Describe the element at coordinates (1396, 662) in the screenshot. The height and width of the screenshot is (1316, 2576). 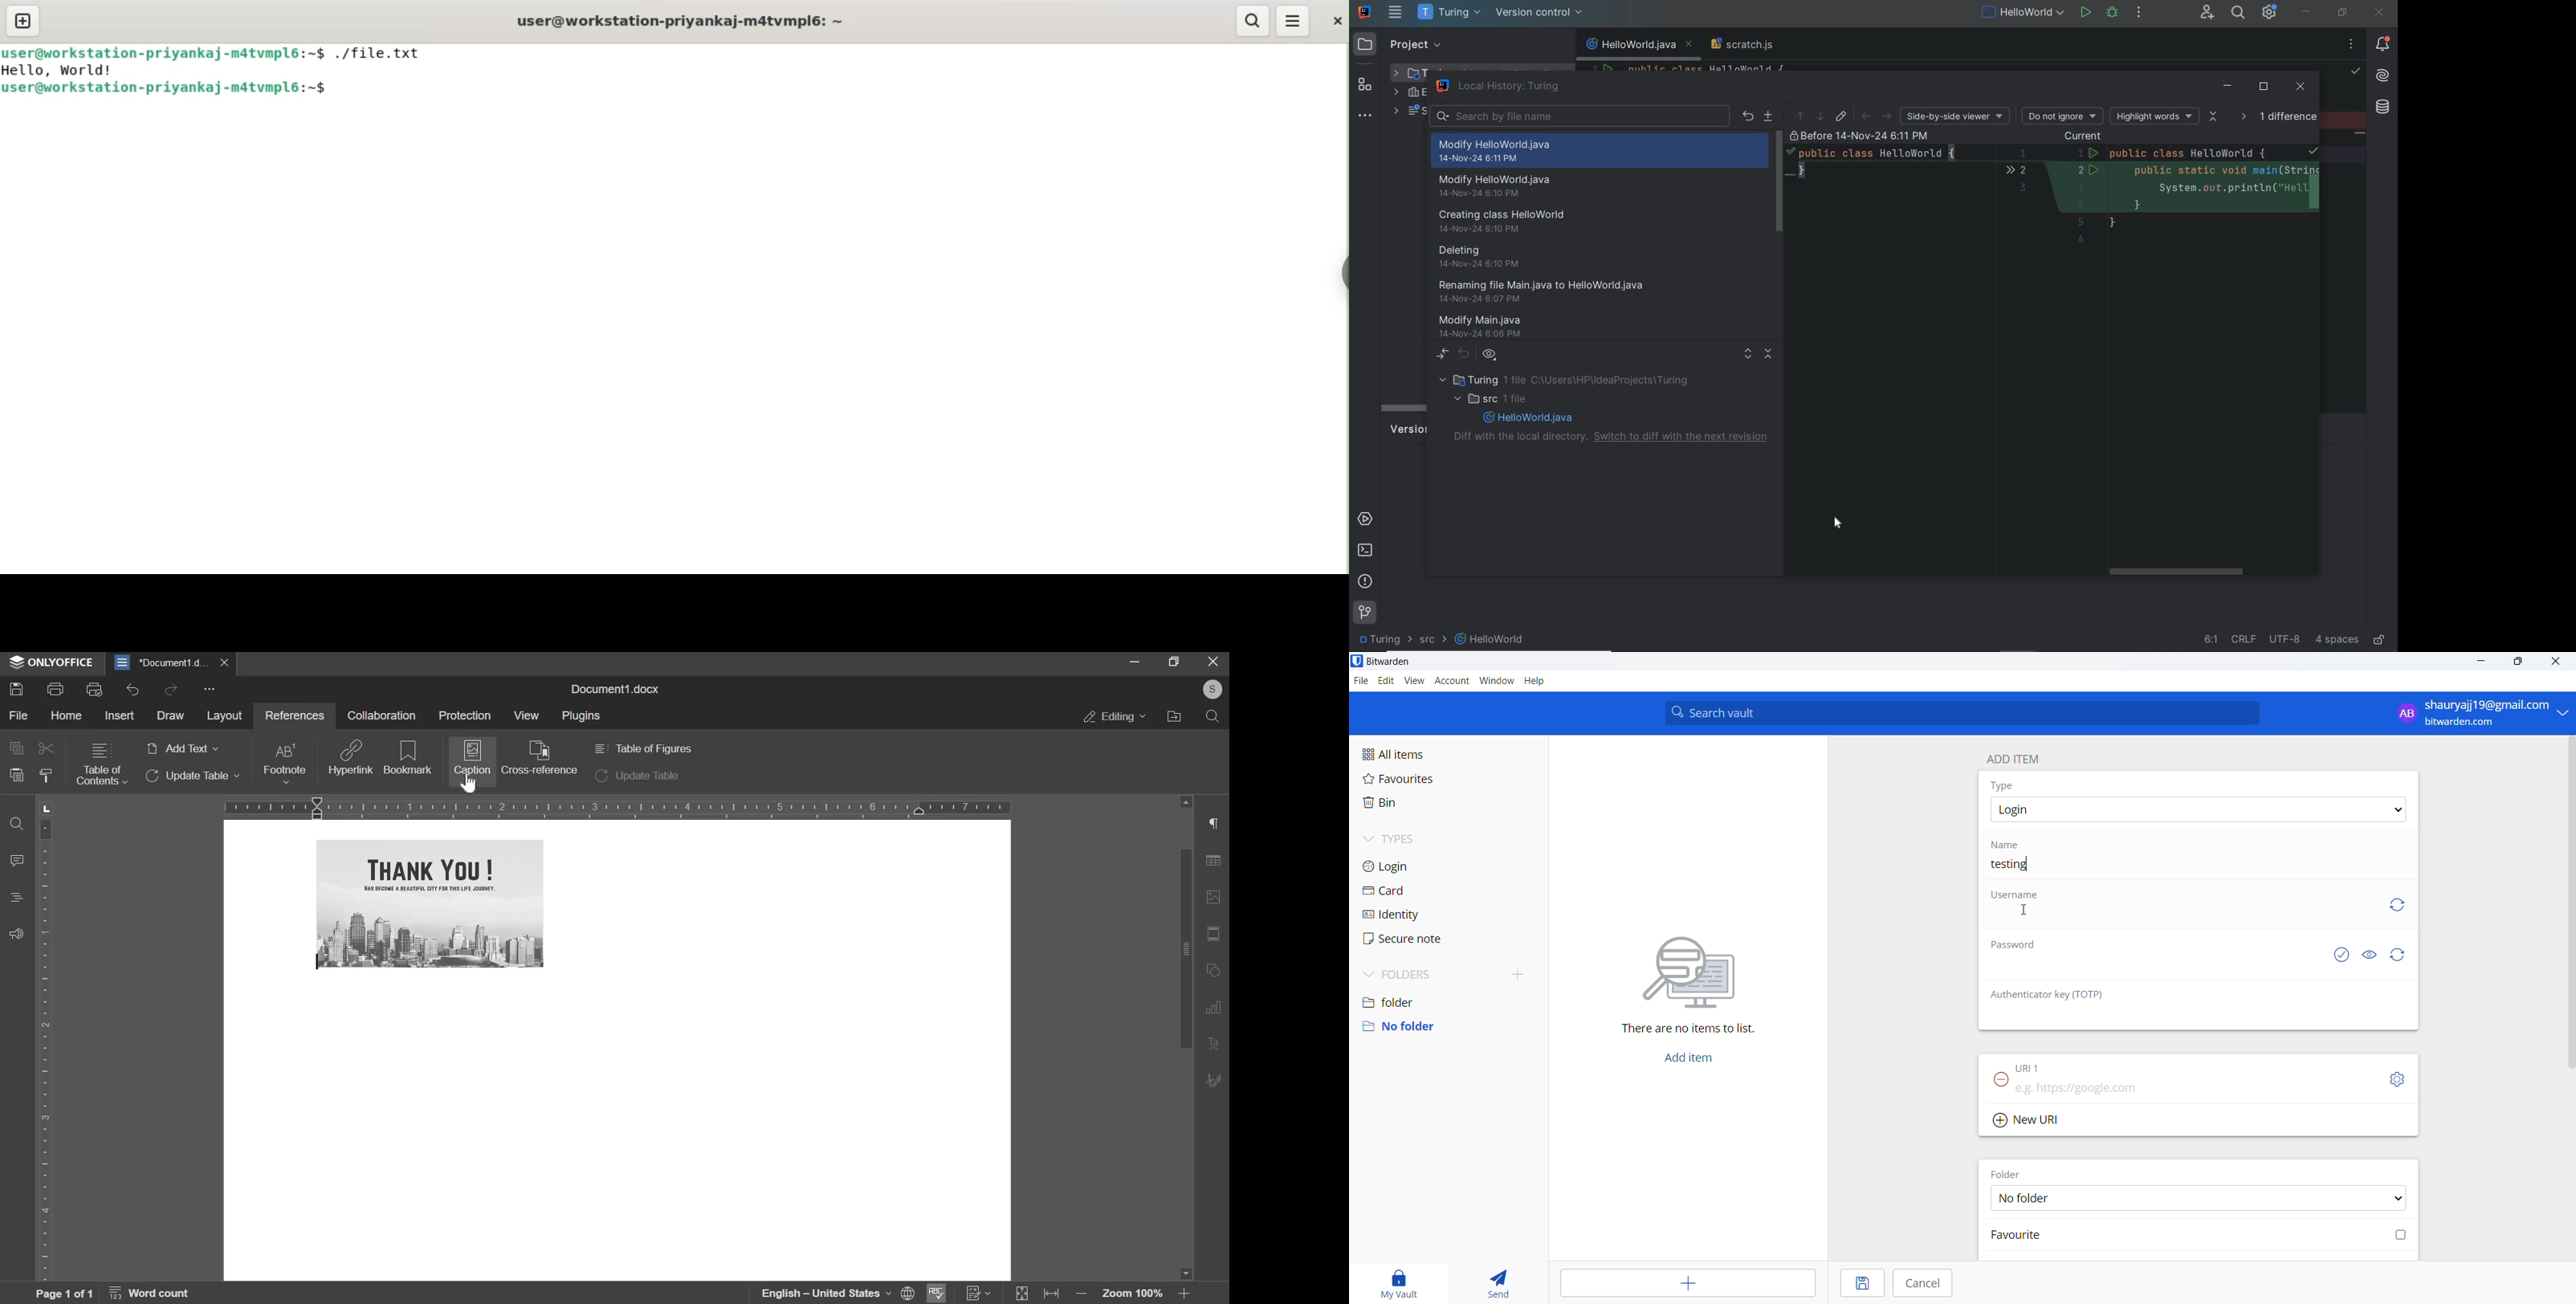
I see `application name and logo` at that location.